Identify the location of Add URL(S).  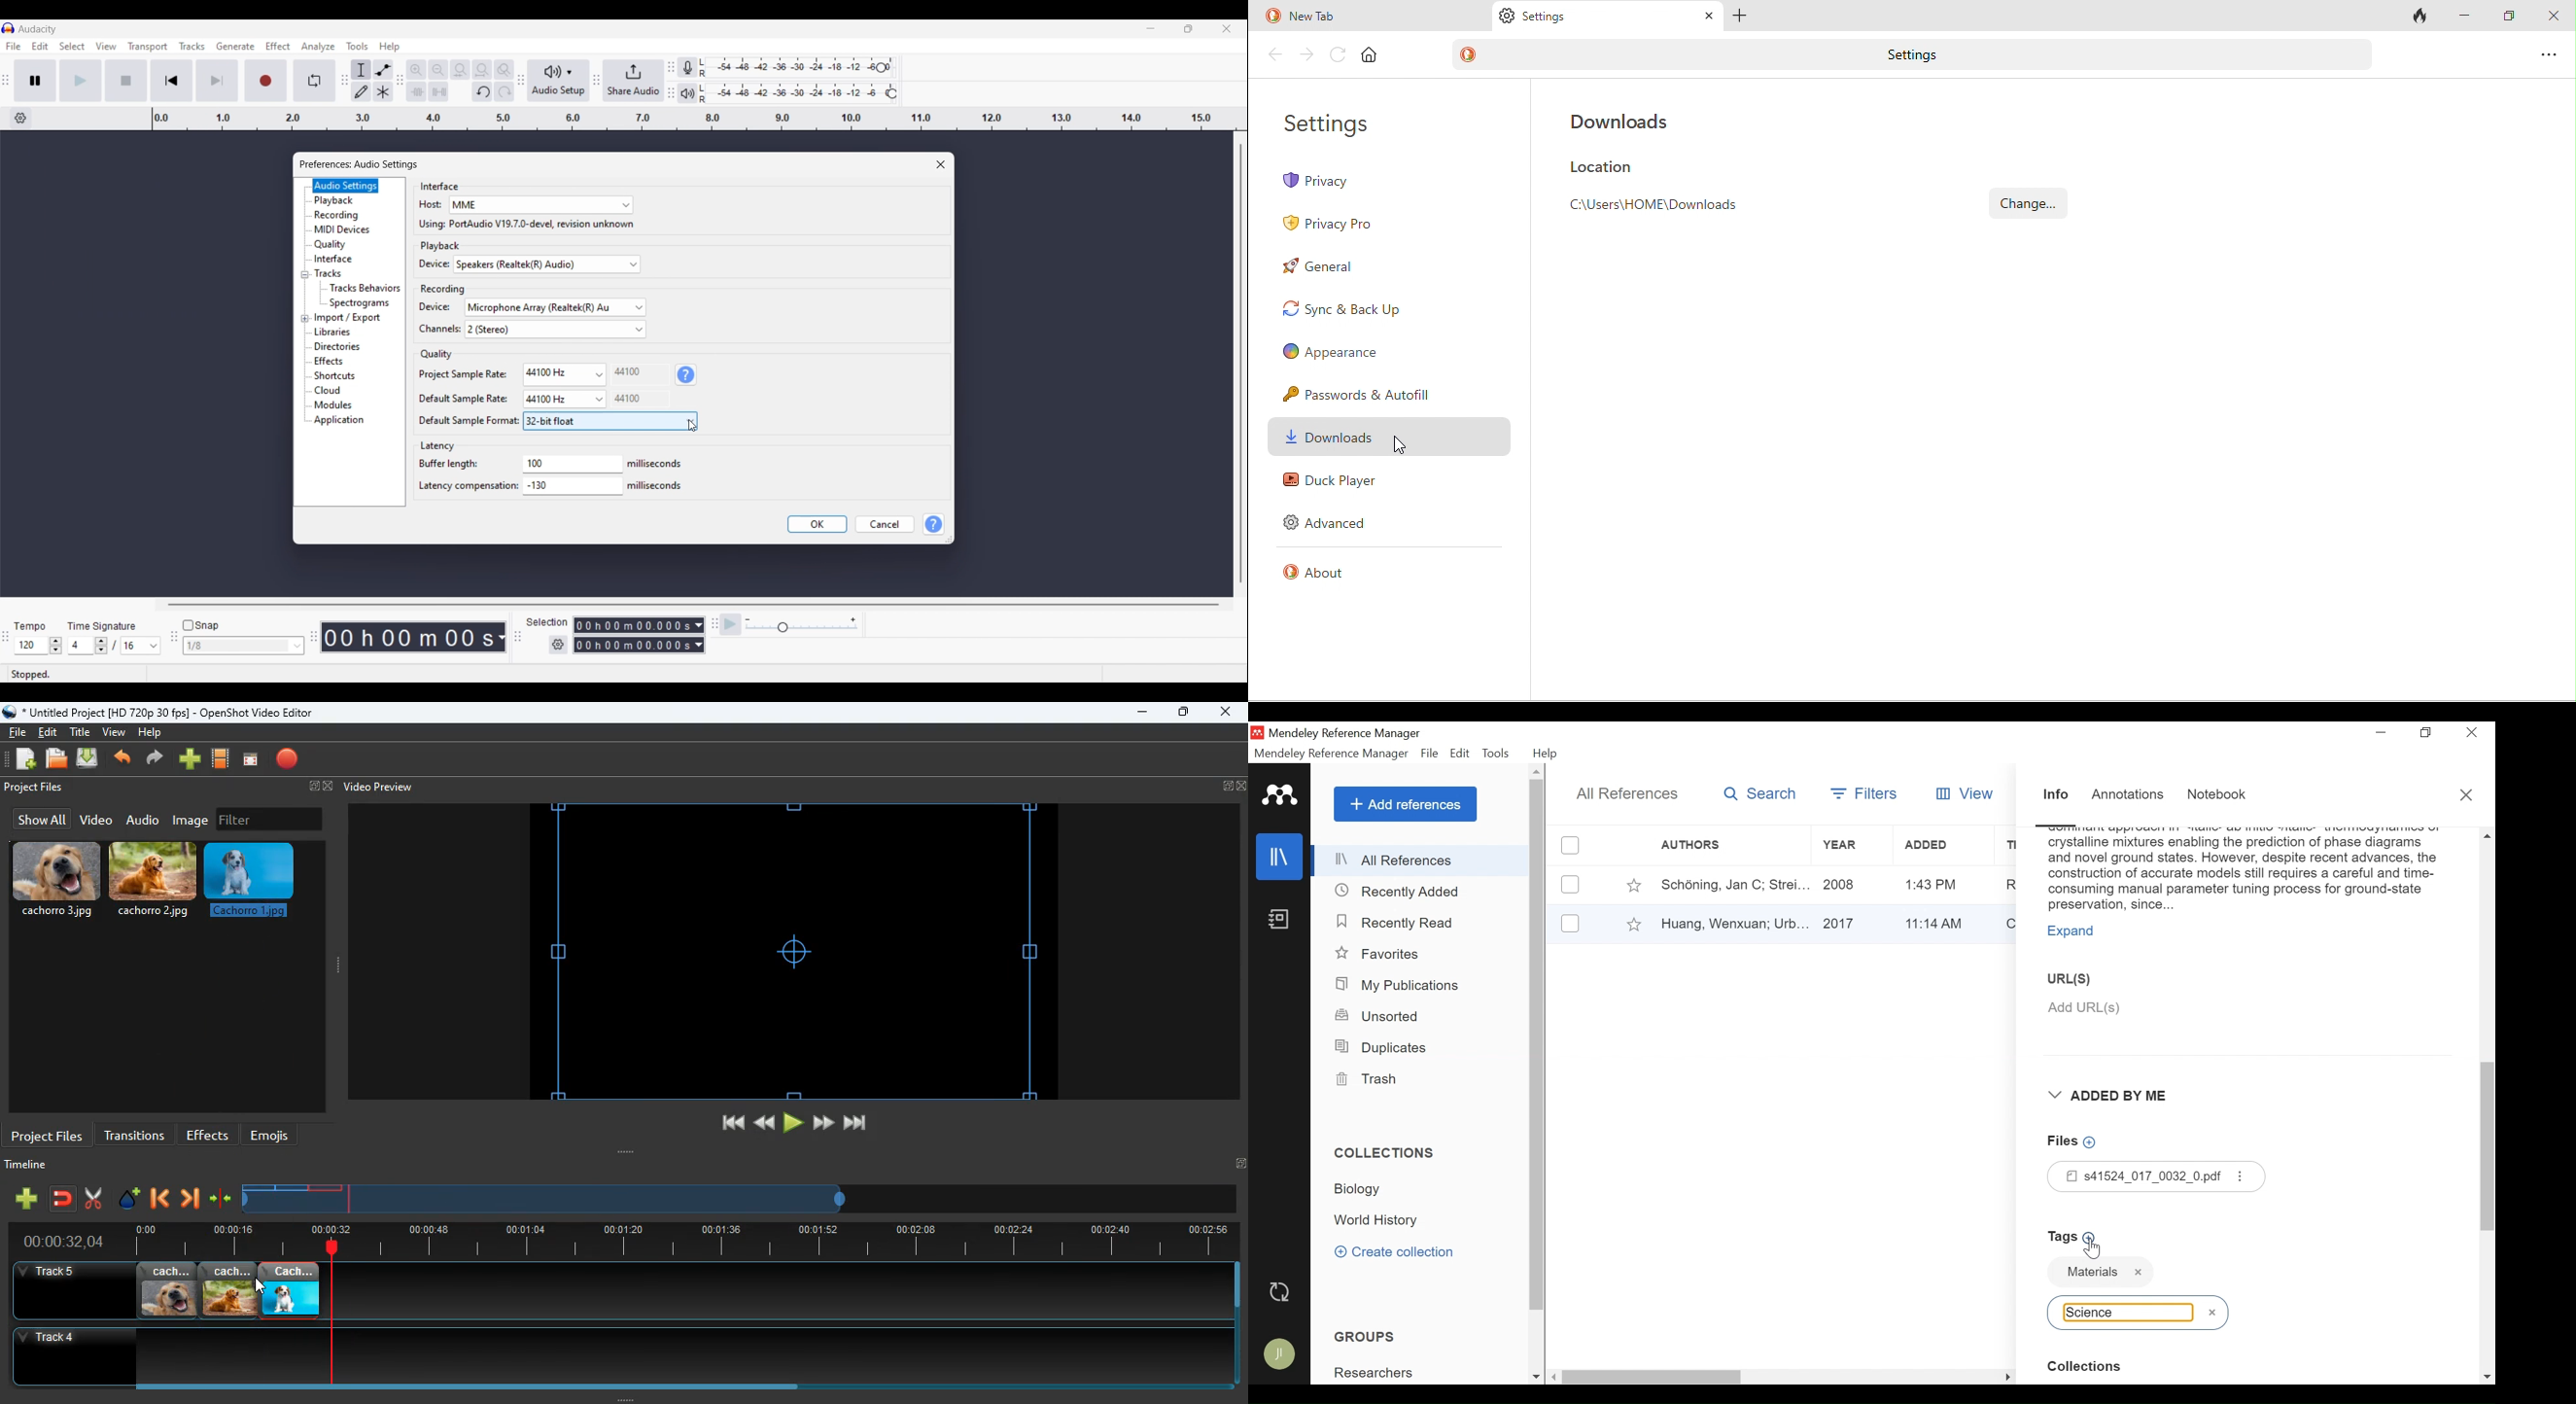
(2160, 1008).